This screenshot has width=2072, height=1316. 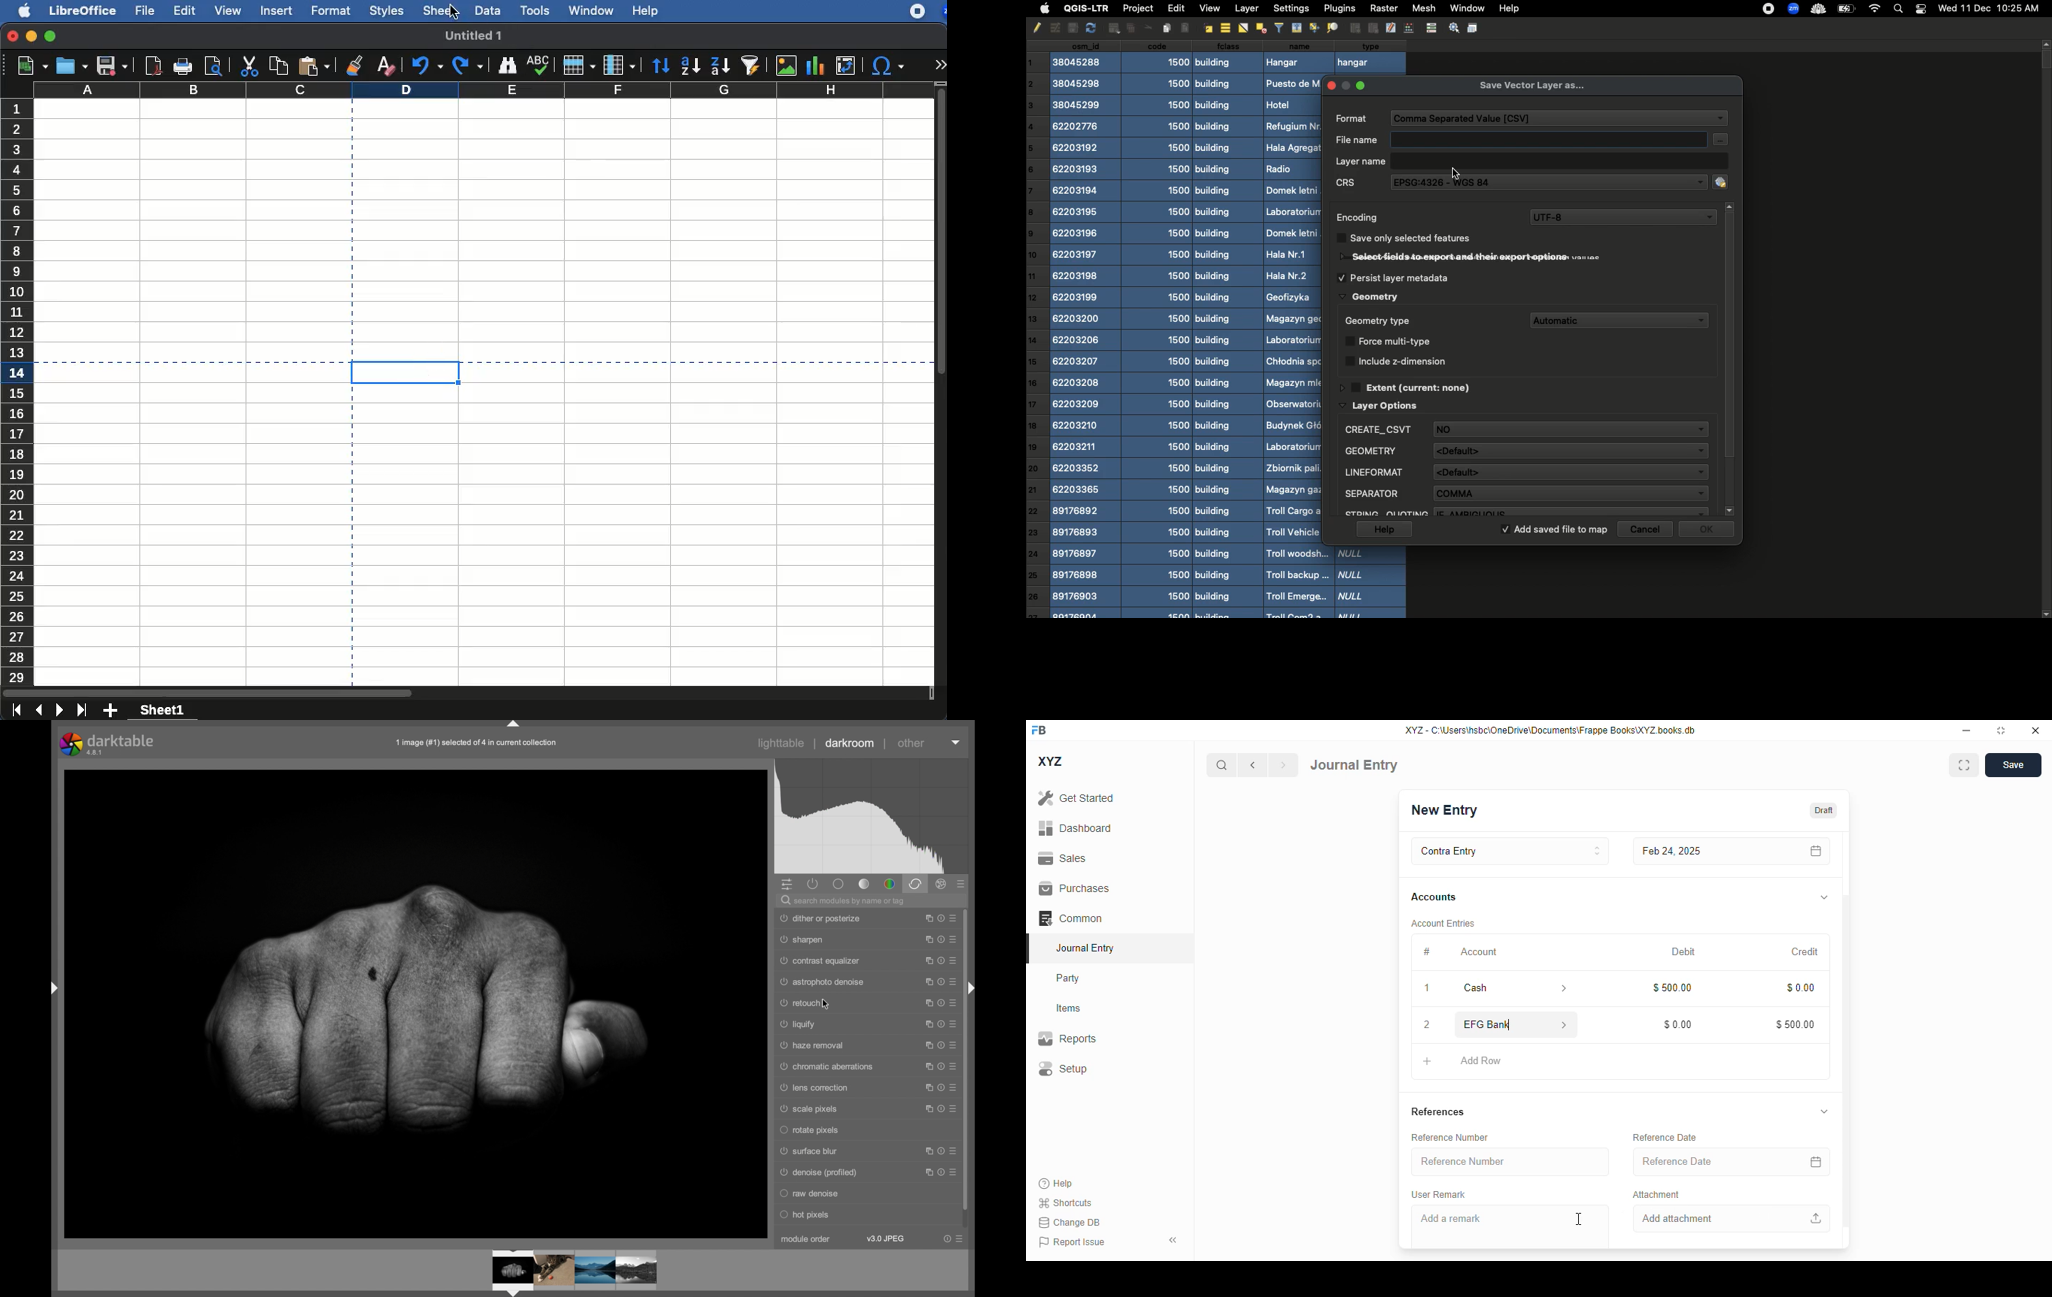 I want to click on chromatic aberrations, so click(x=827, y=1066).